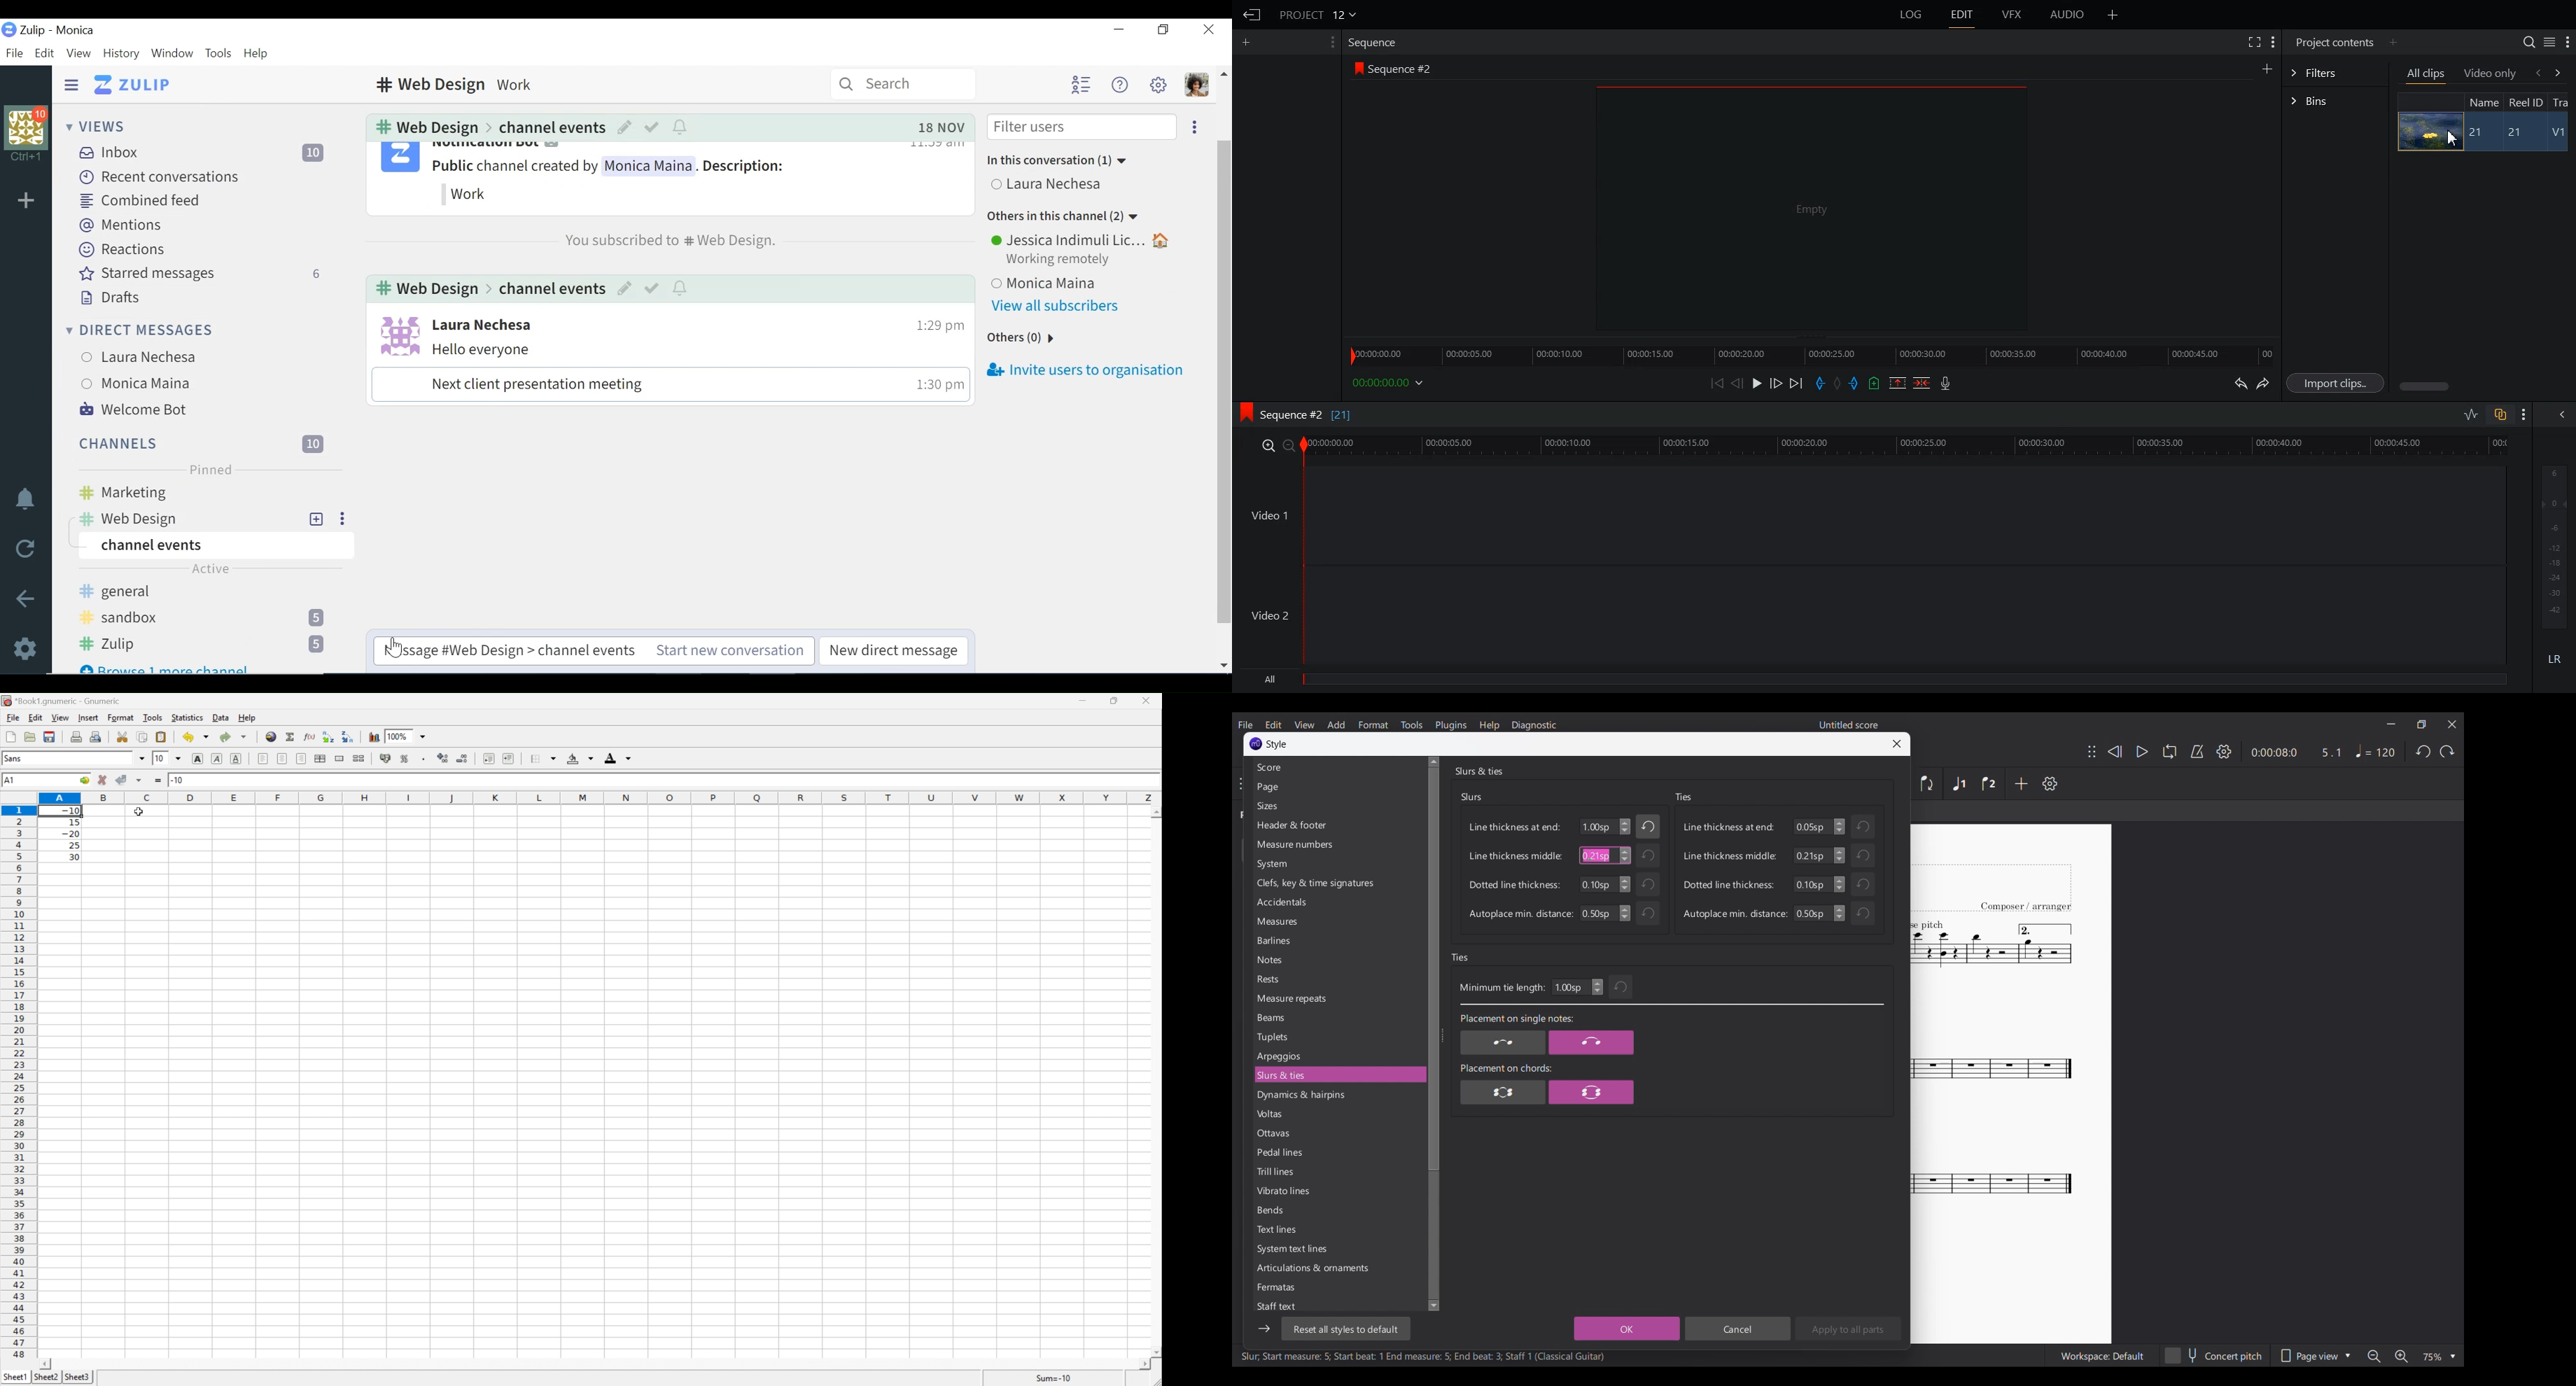 The height and width of the screenshot is (1400, 2576). Describe the element at coordinates (10, 737) in the screenshot. I see `File` at that location.